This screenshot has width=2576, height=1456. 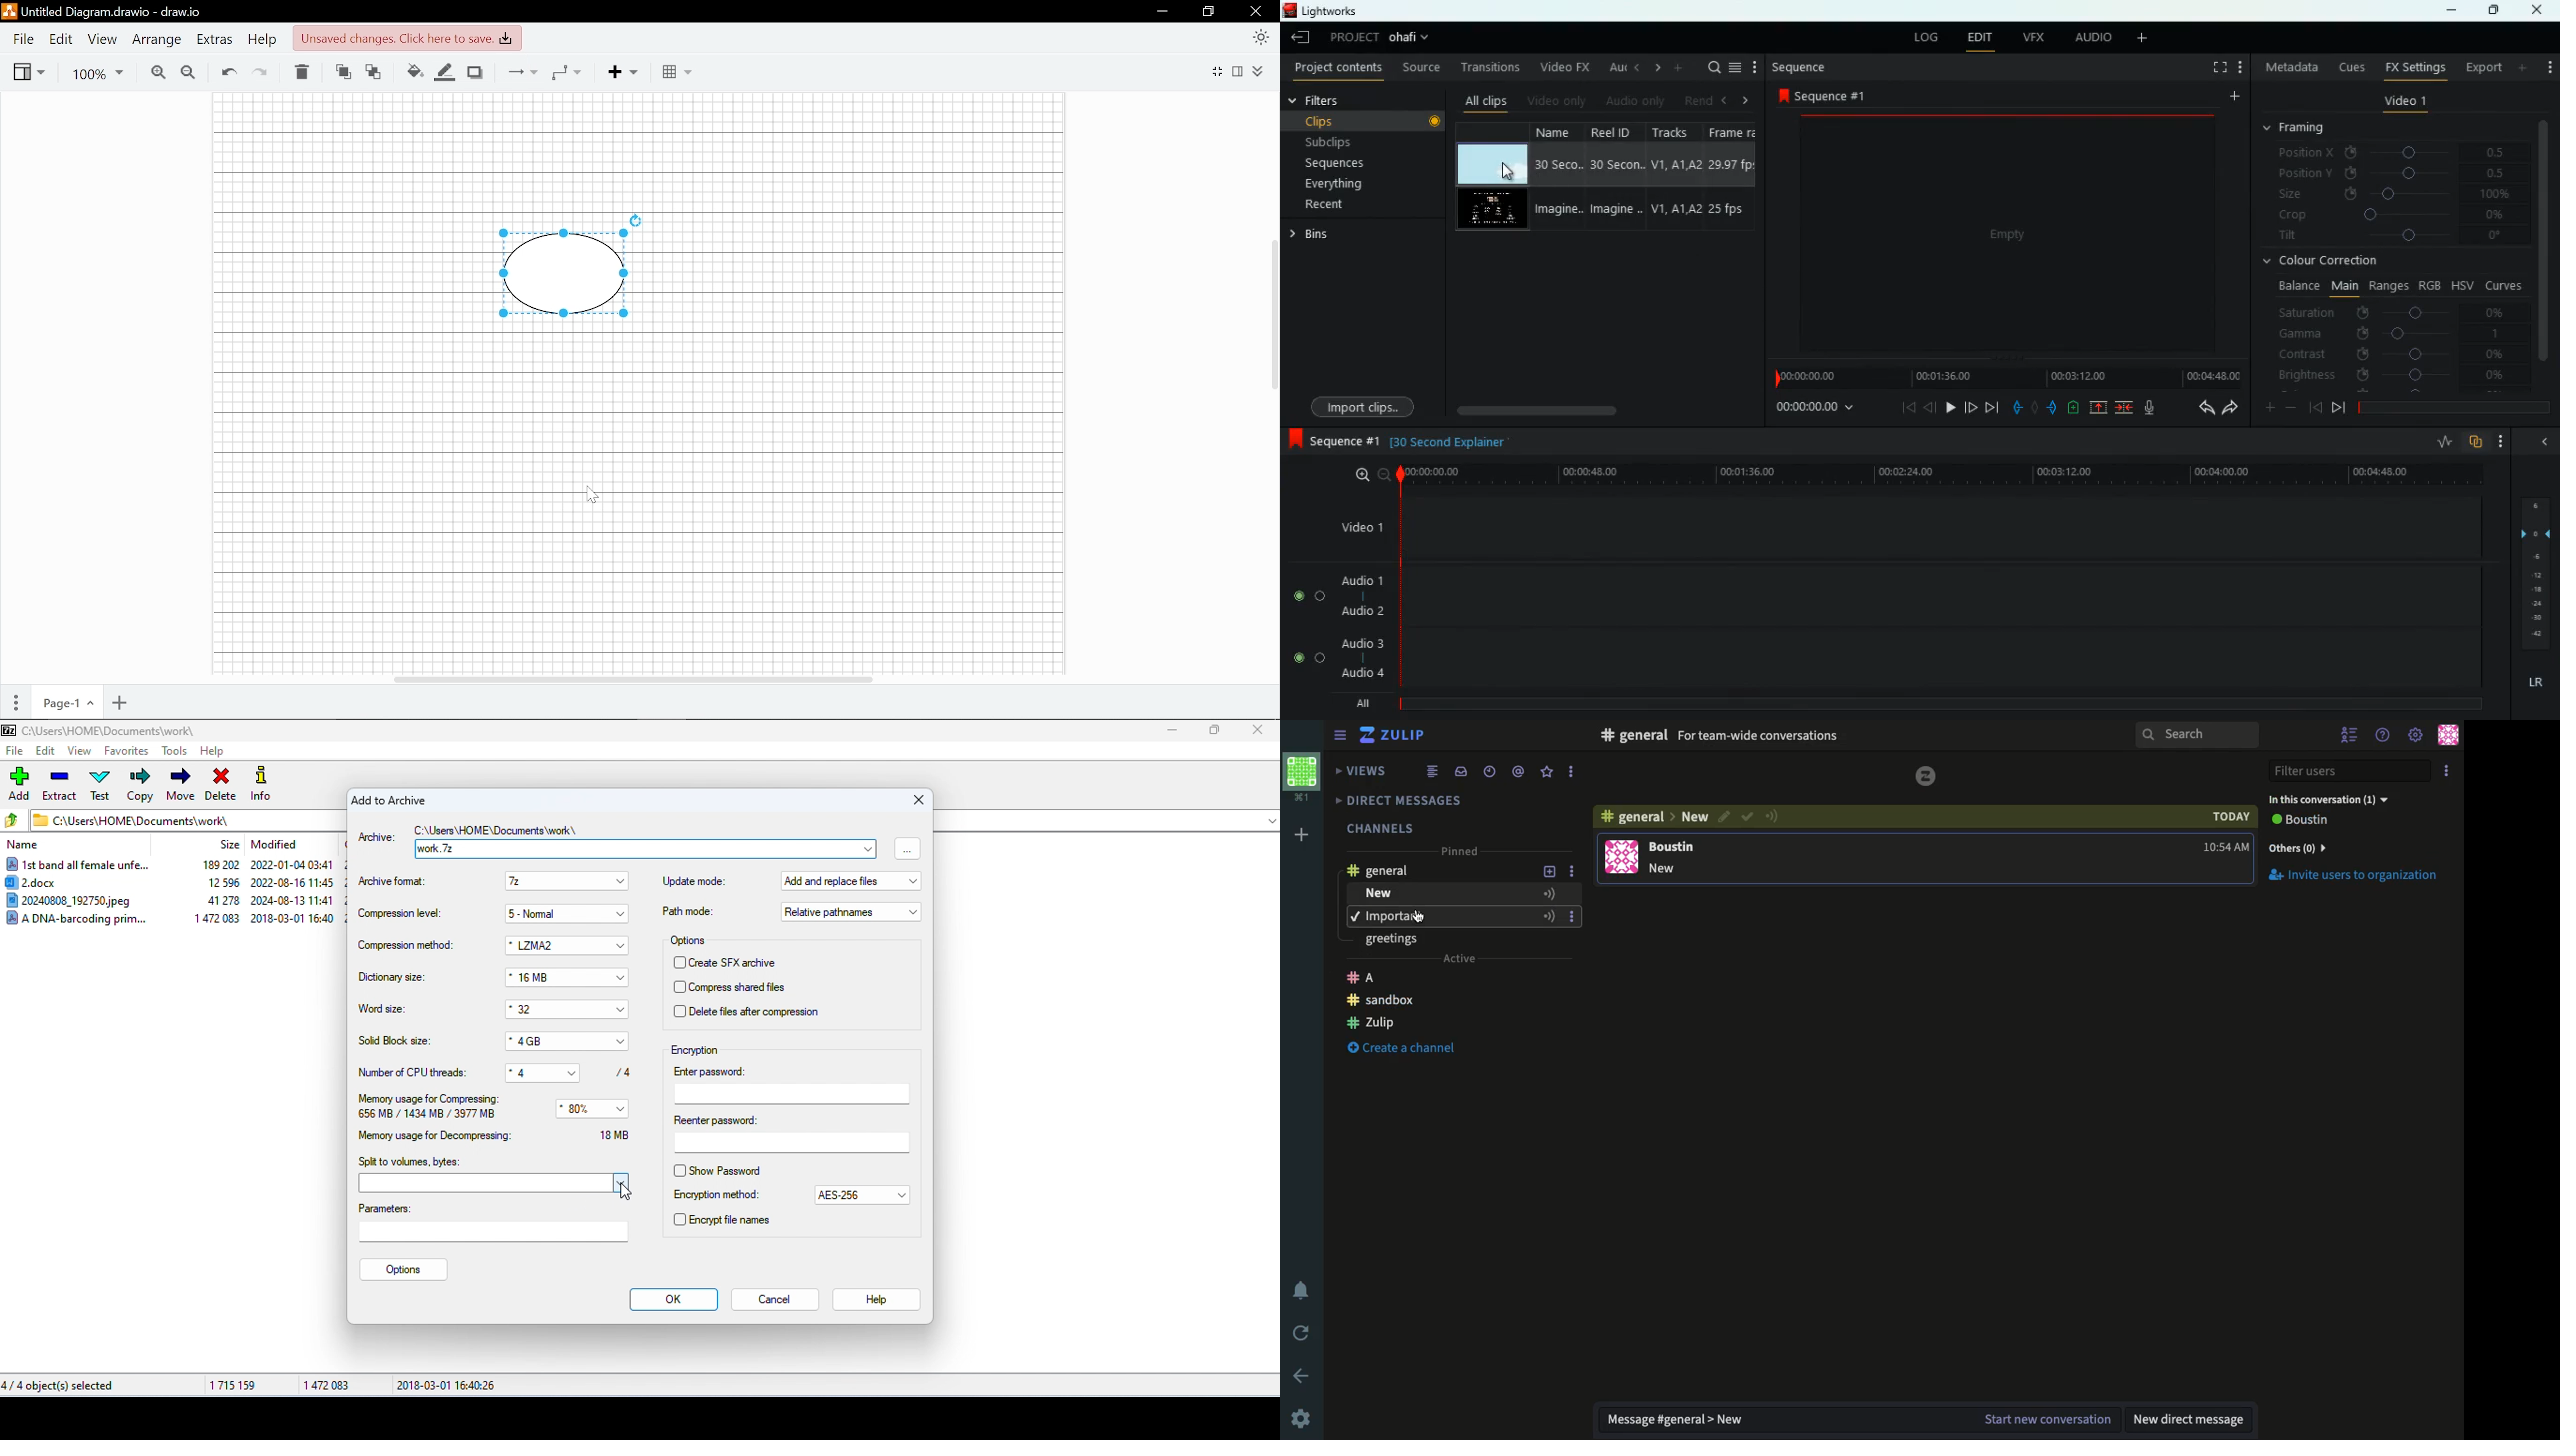 I want to click on Zoom in, so click(x=157, y=73).